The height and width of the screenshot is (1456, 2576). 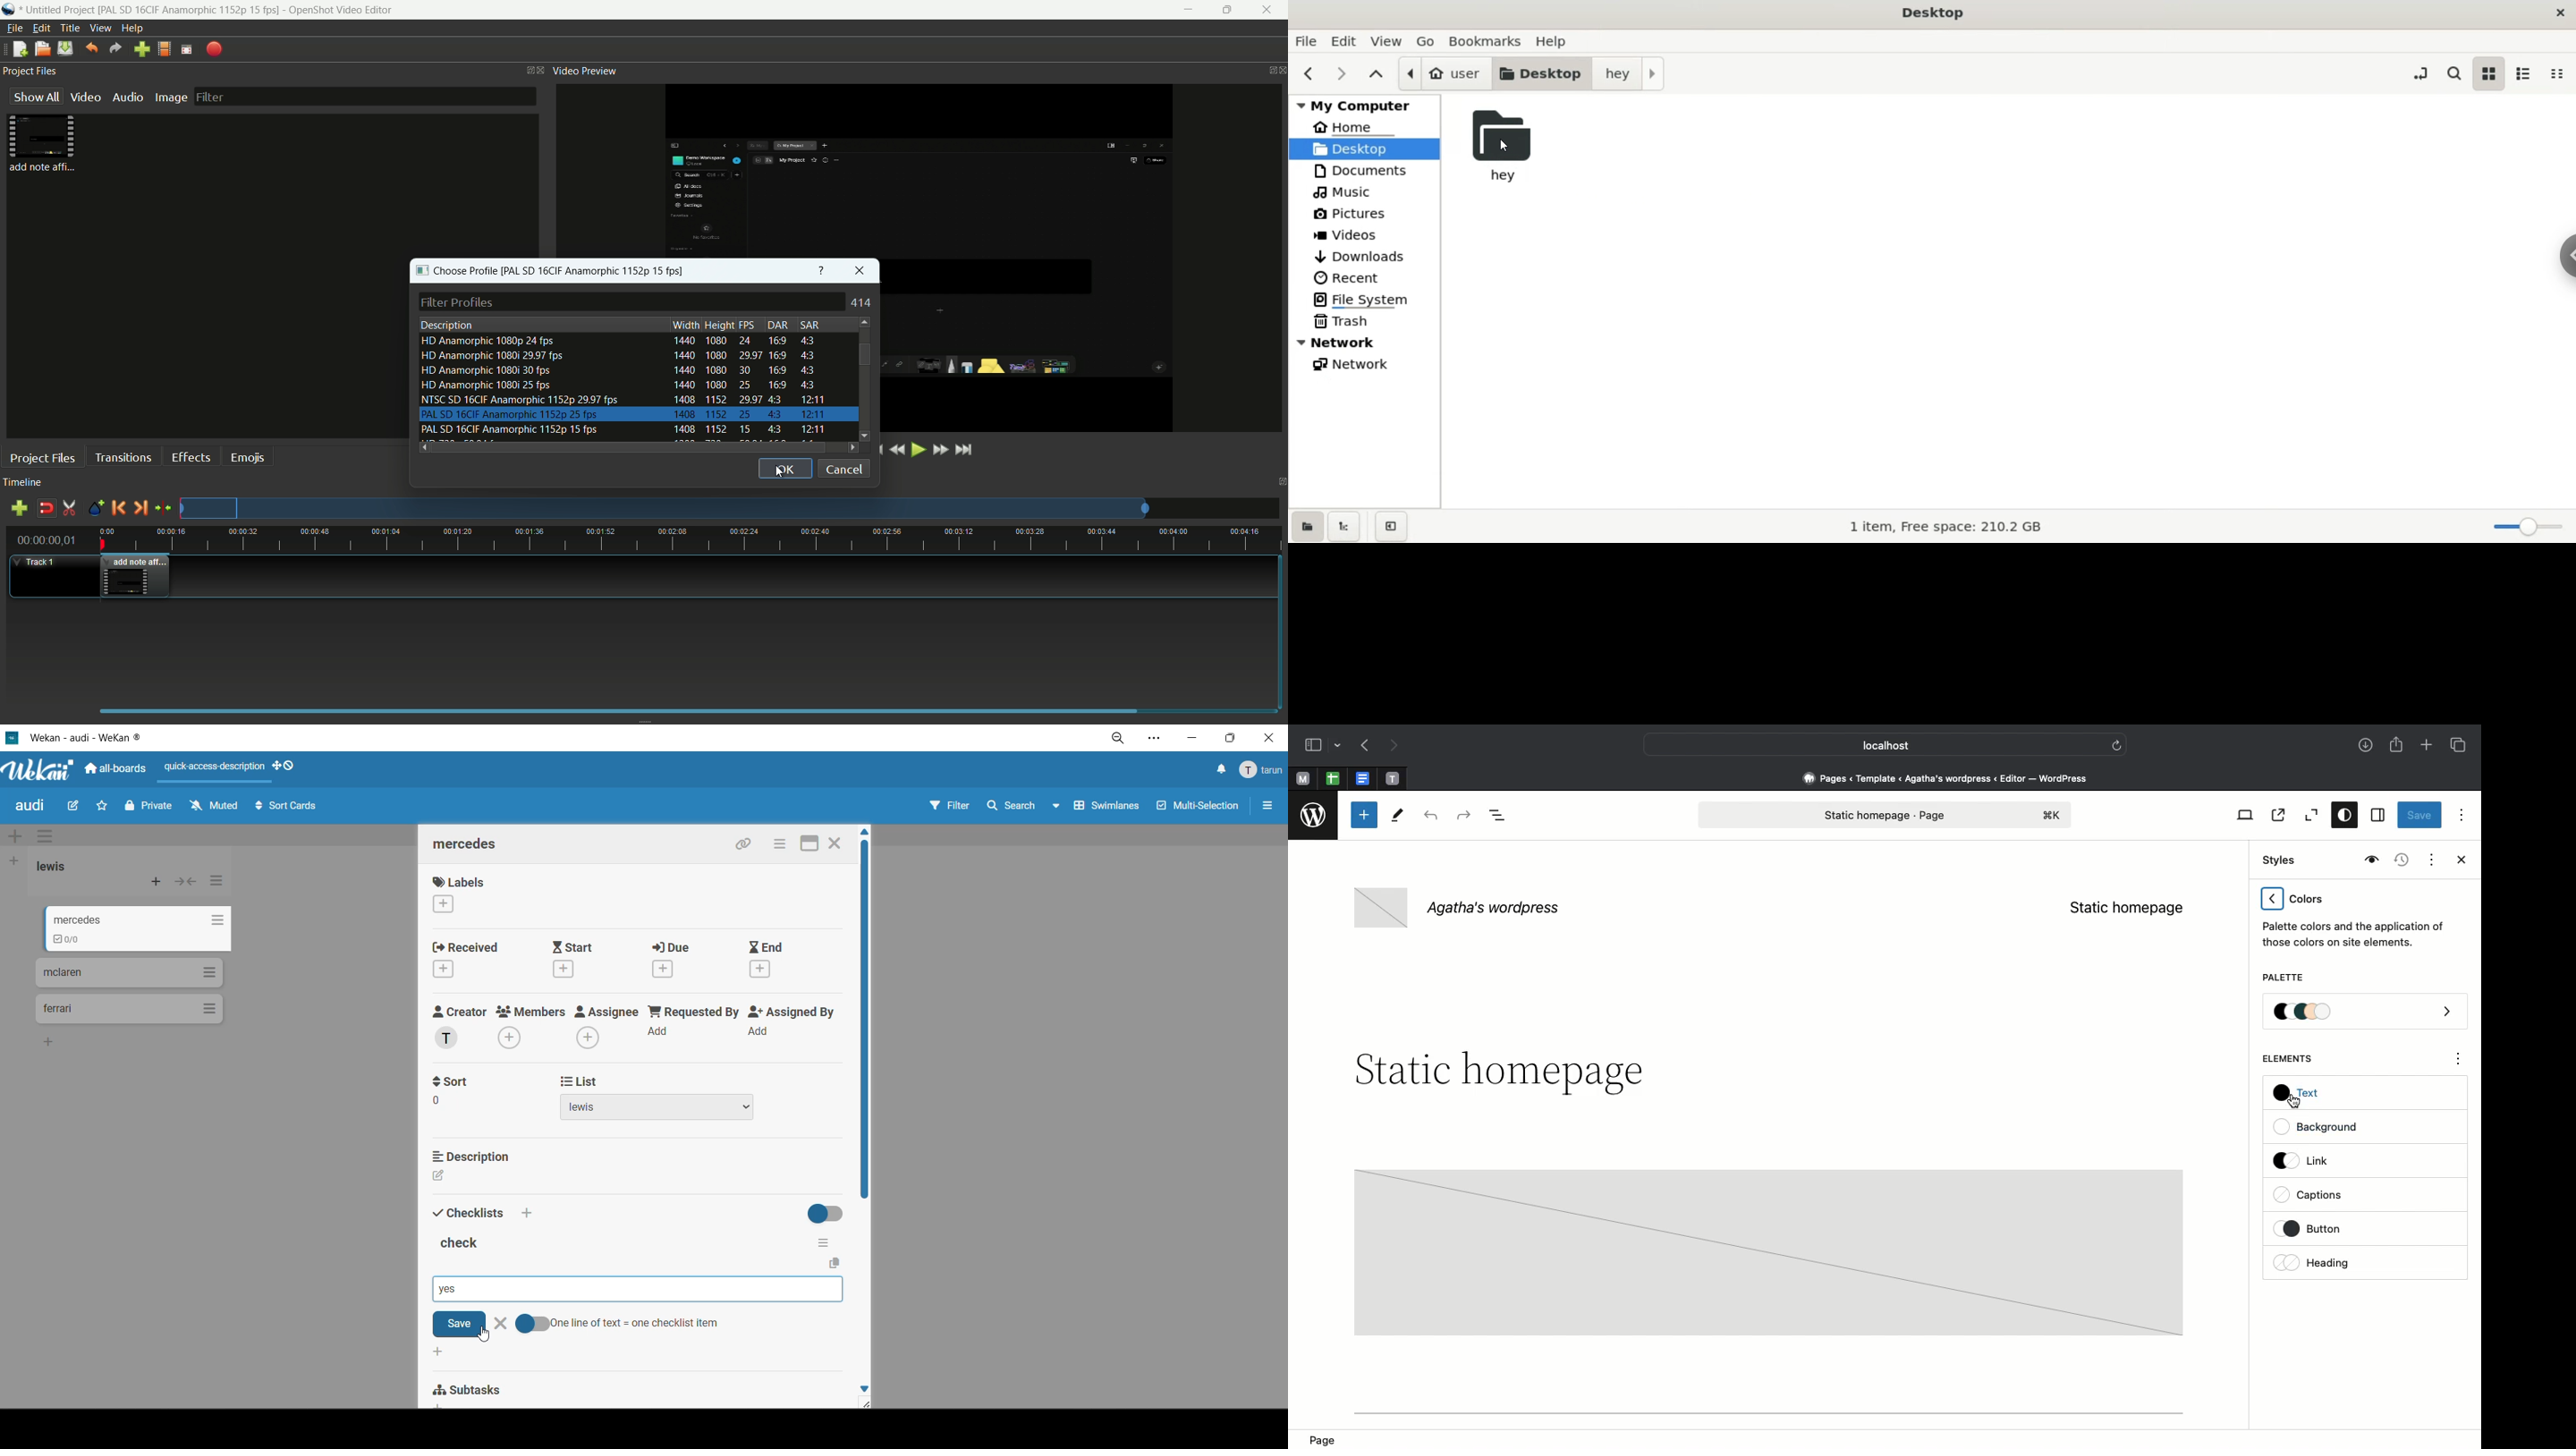 I want to click on sar, so click(x=812, y=324).